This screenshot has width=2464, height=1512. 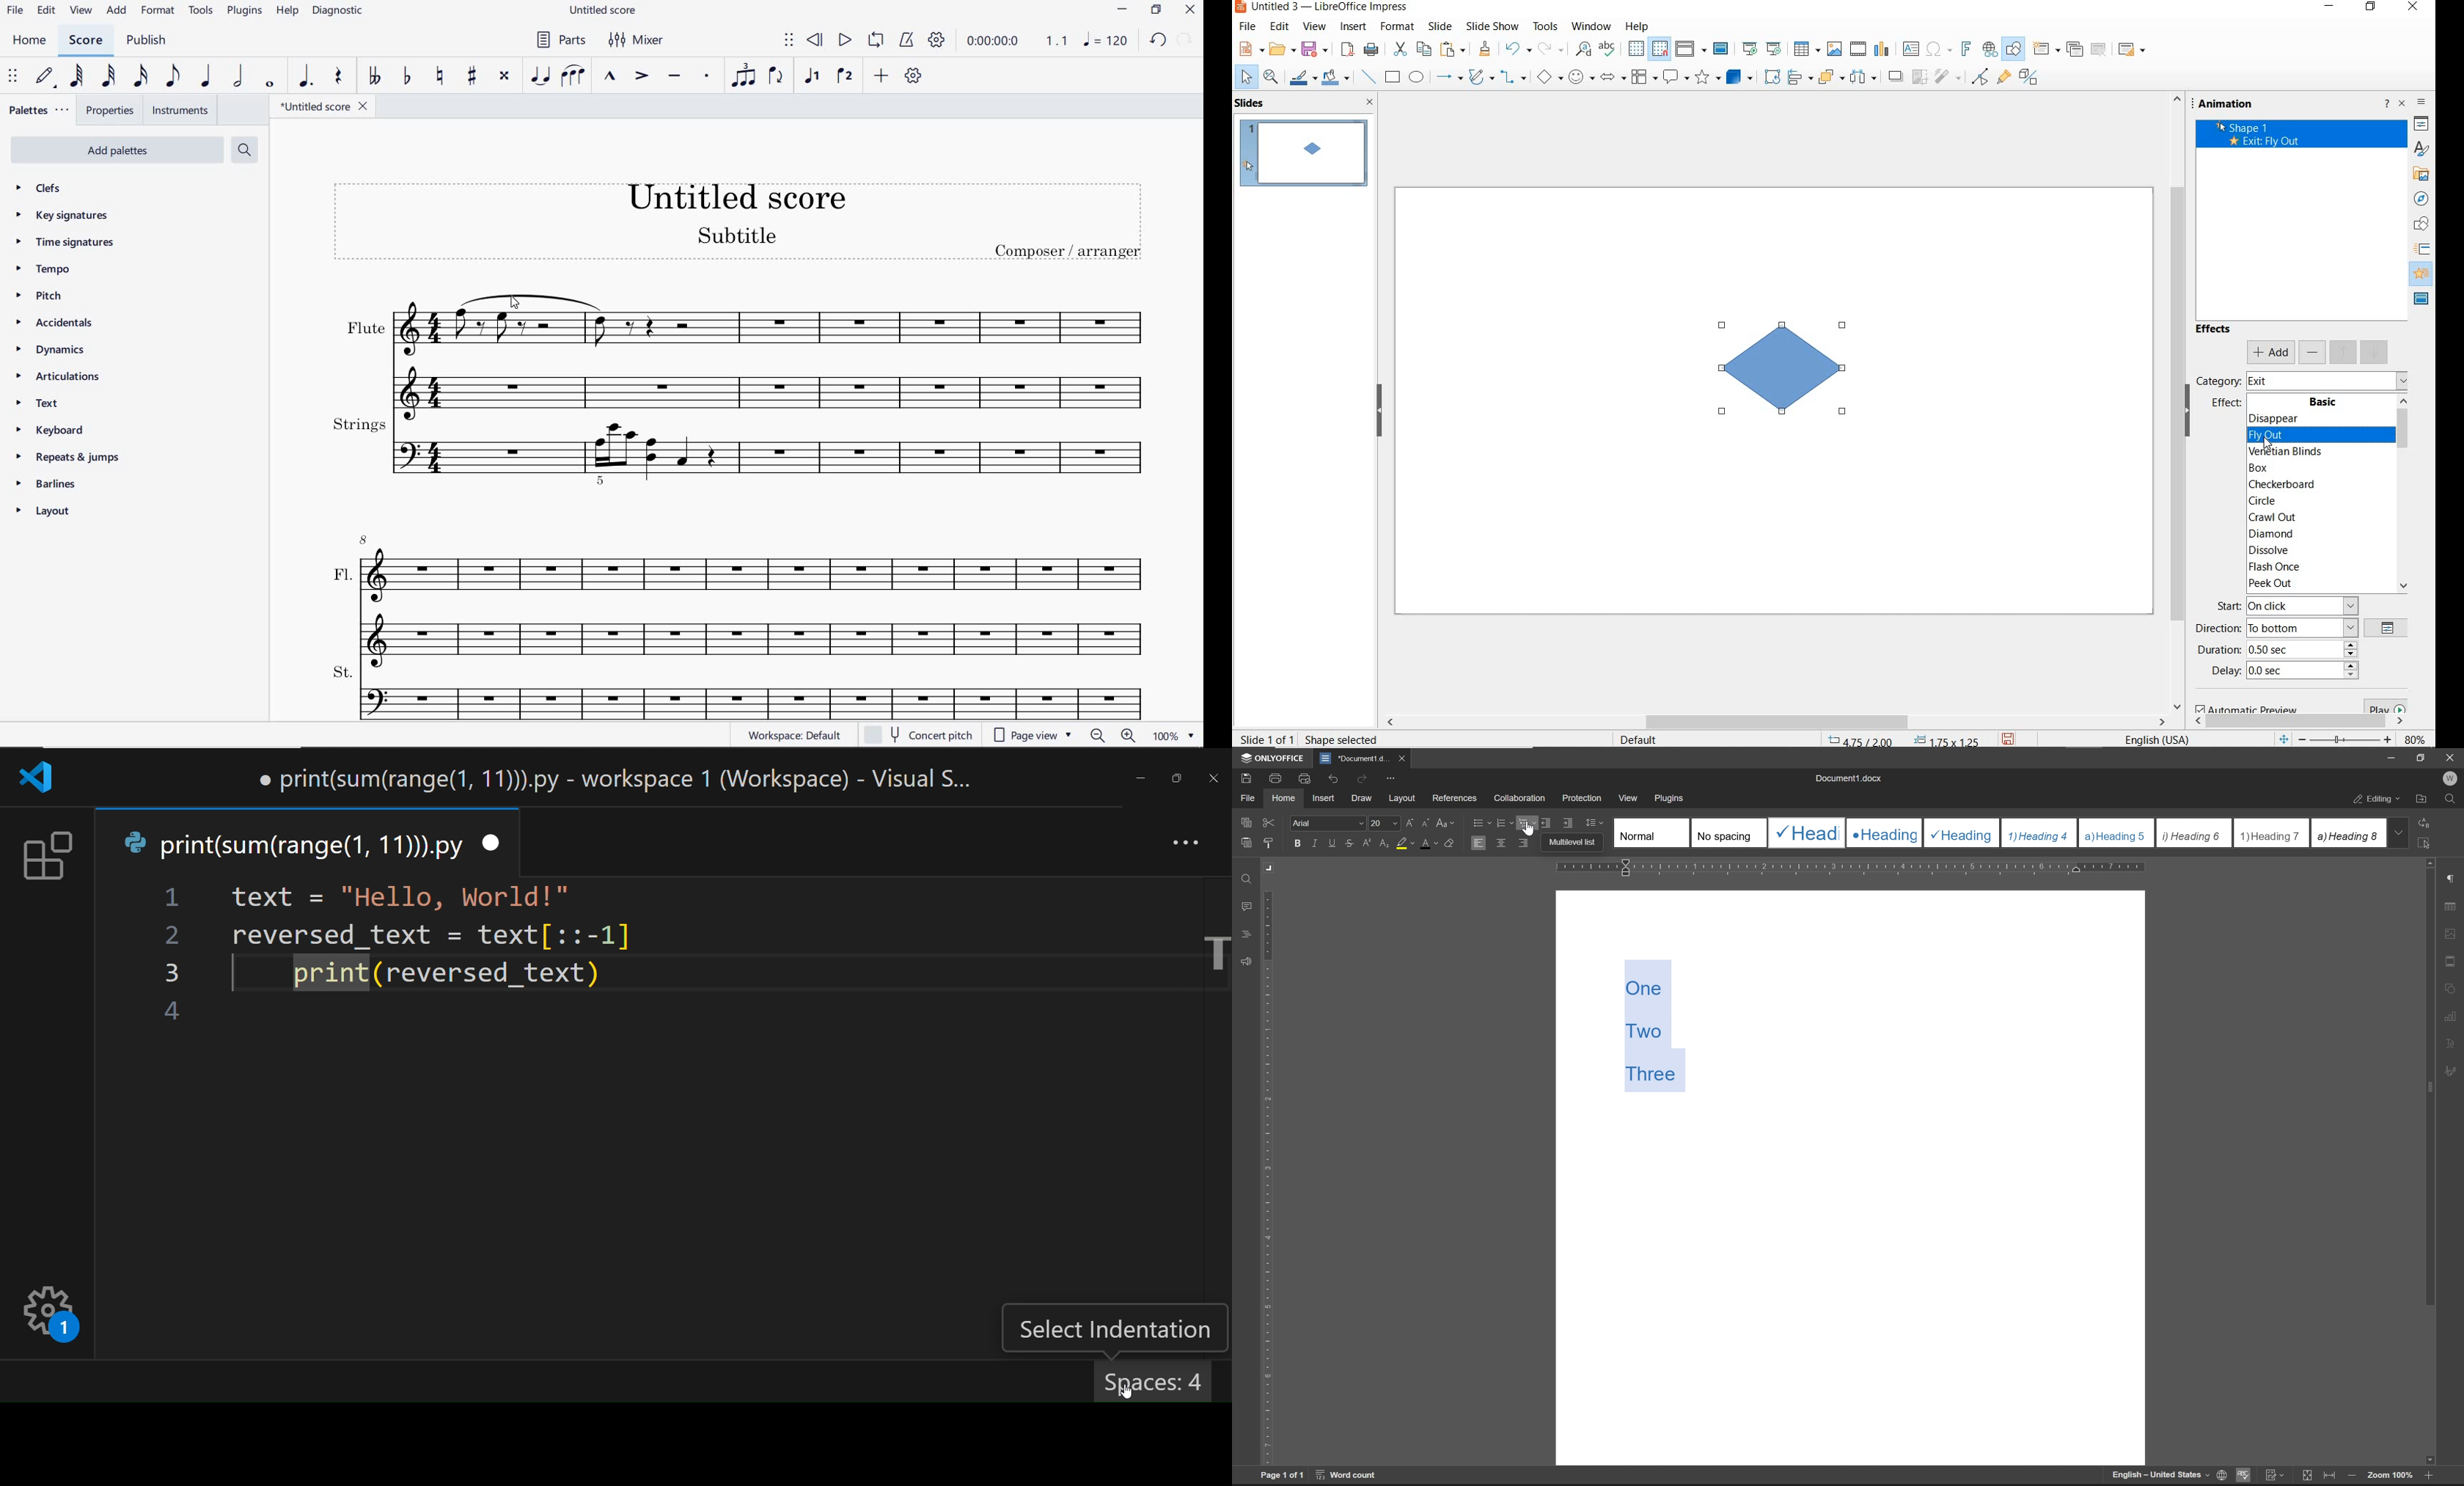 I want to click on start from current slide, so click(x=1776, y=49).